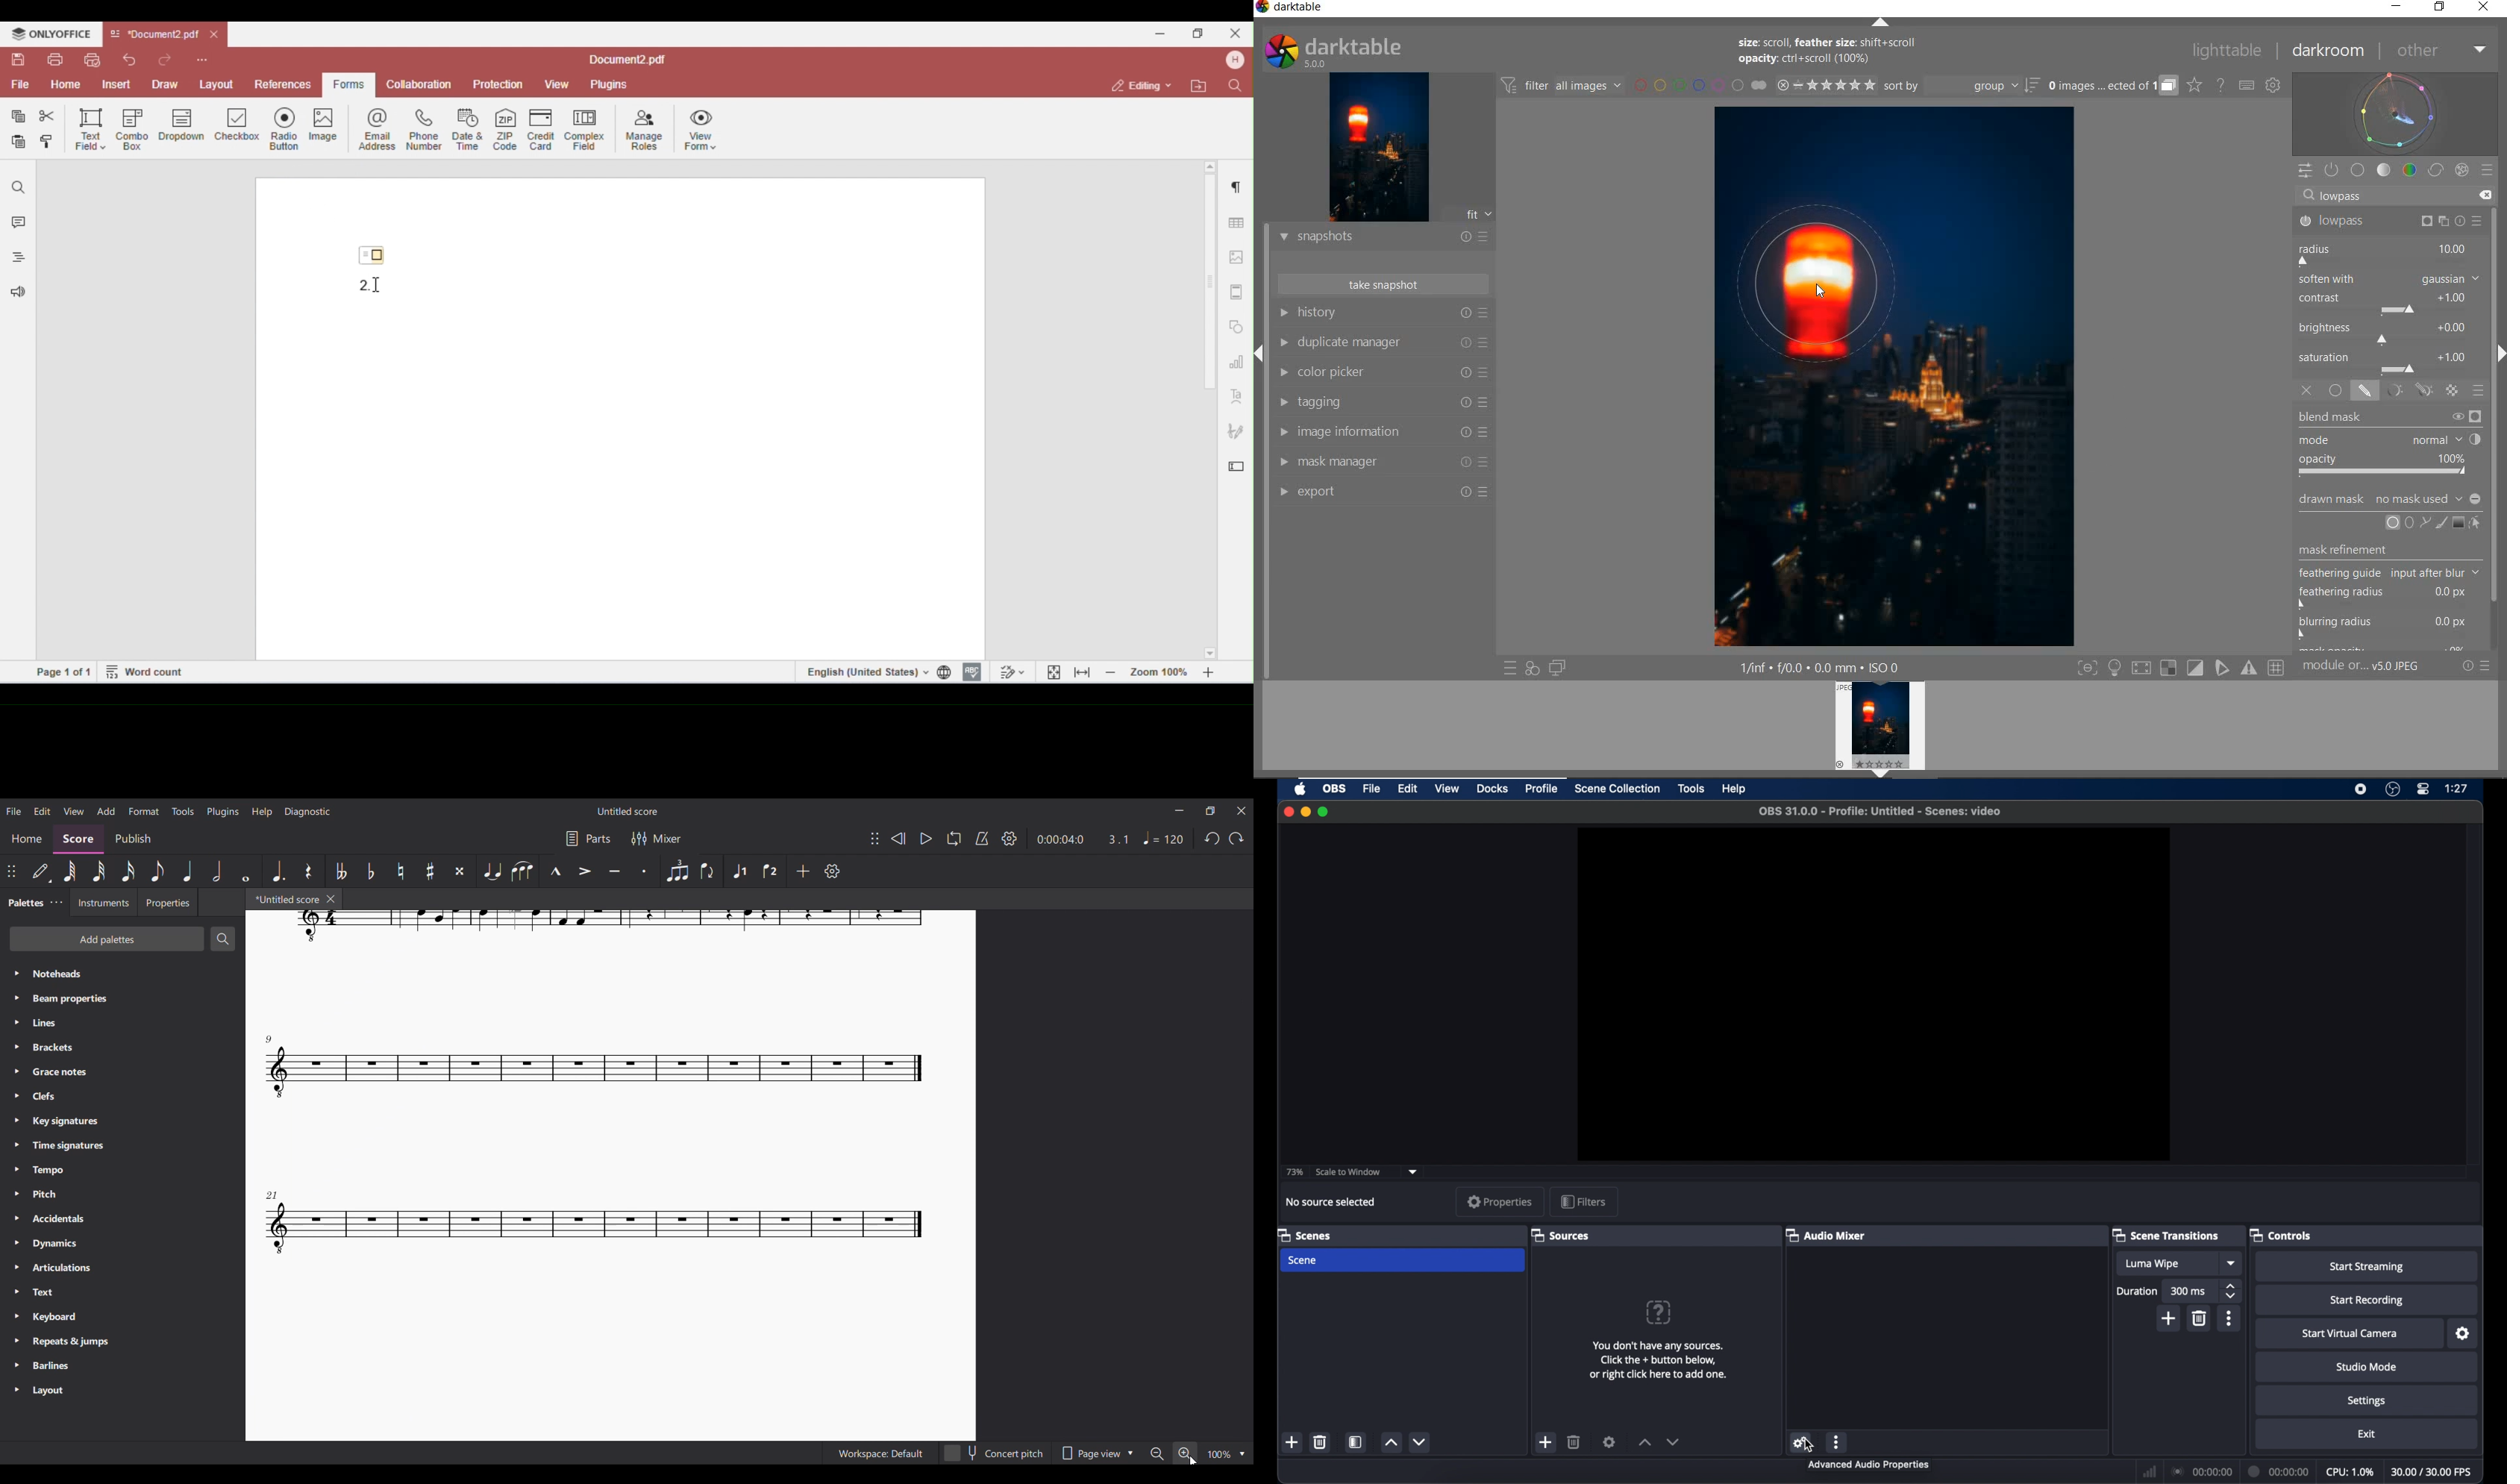 The image size is (2520, 1484). What do you see at coordinates (2384, 170) in the screenshot?
I see `TONE` at bounding box center [2384, 170].